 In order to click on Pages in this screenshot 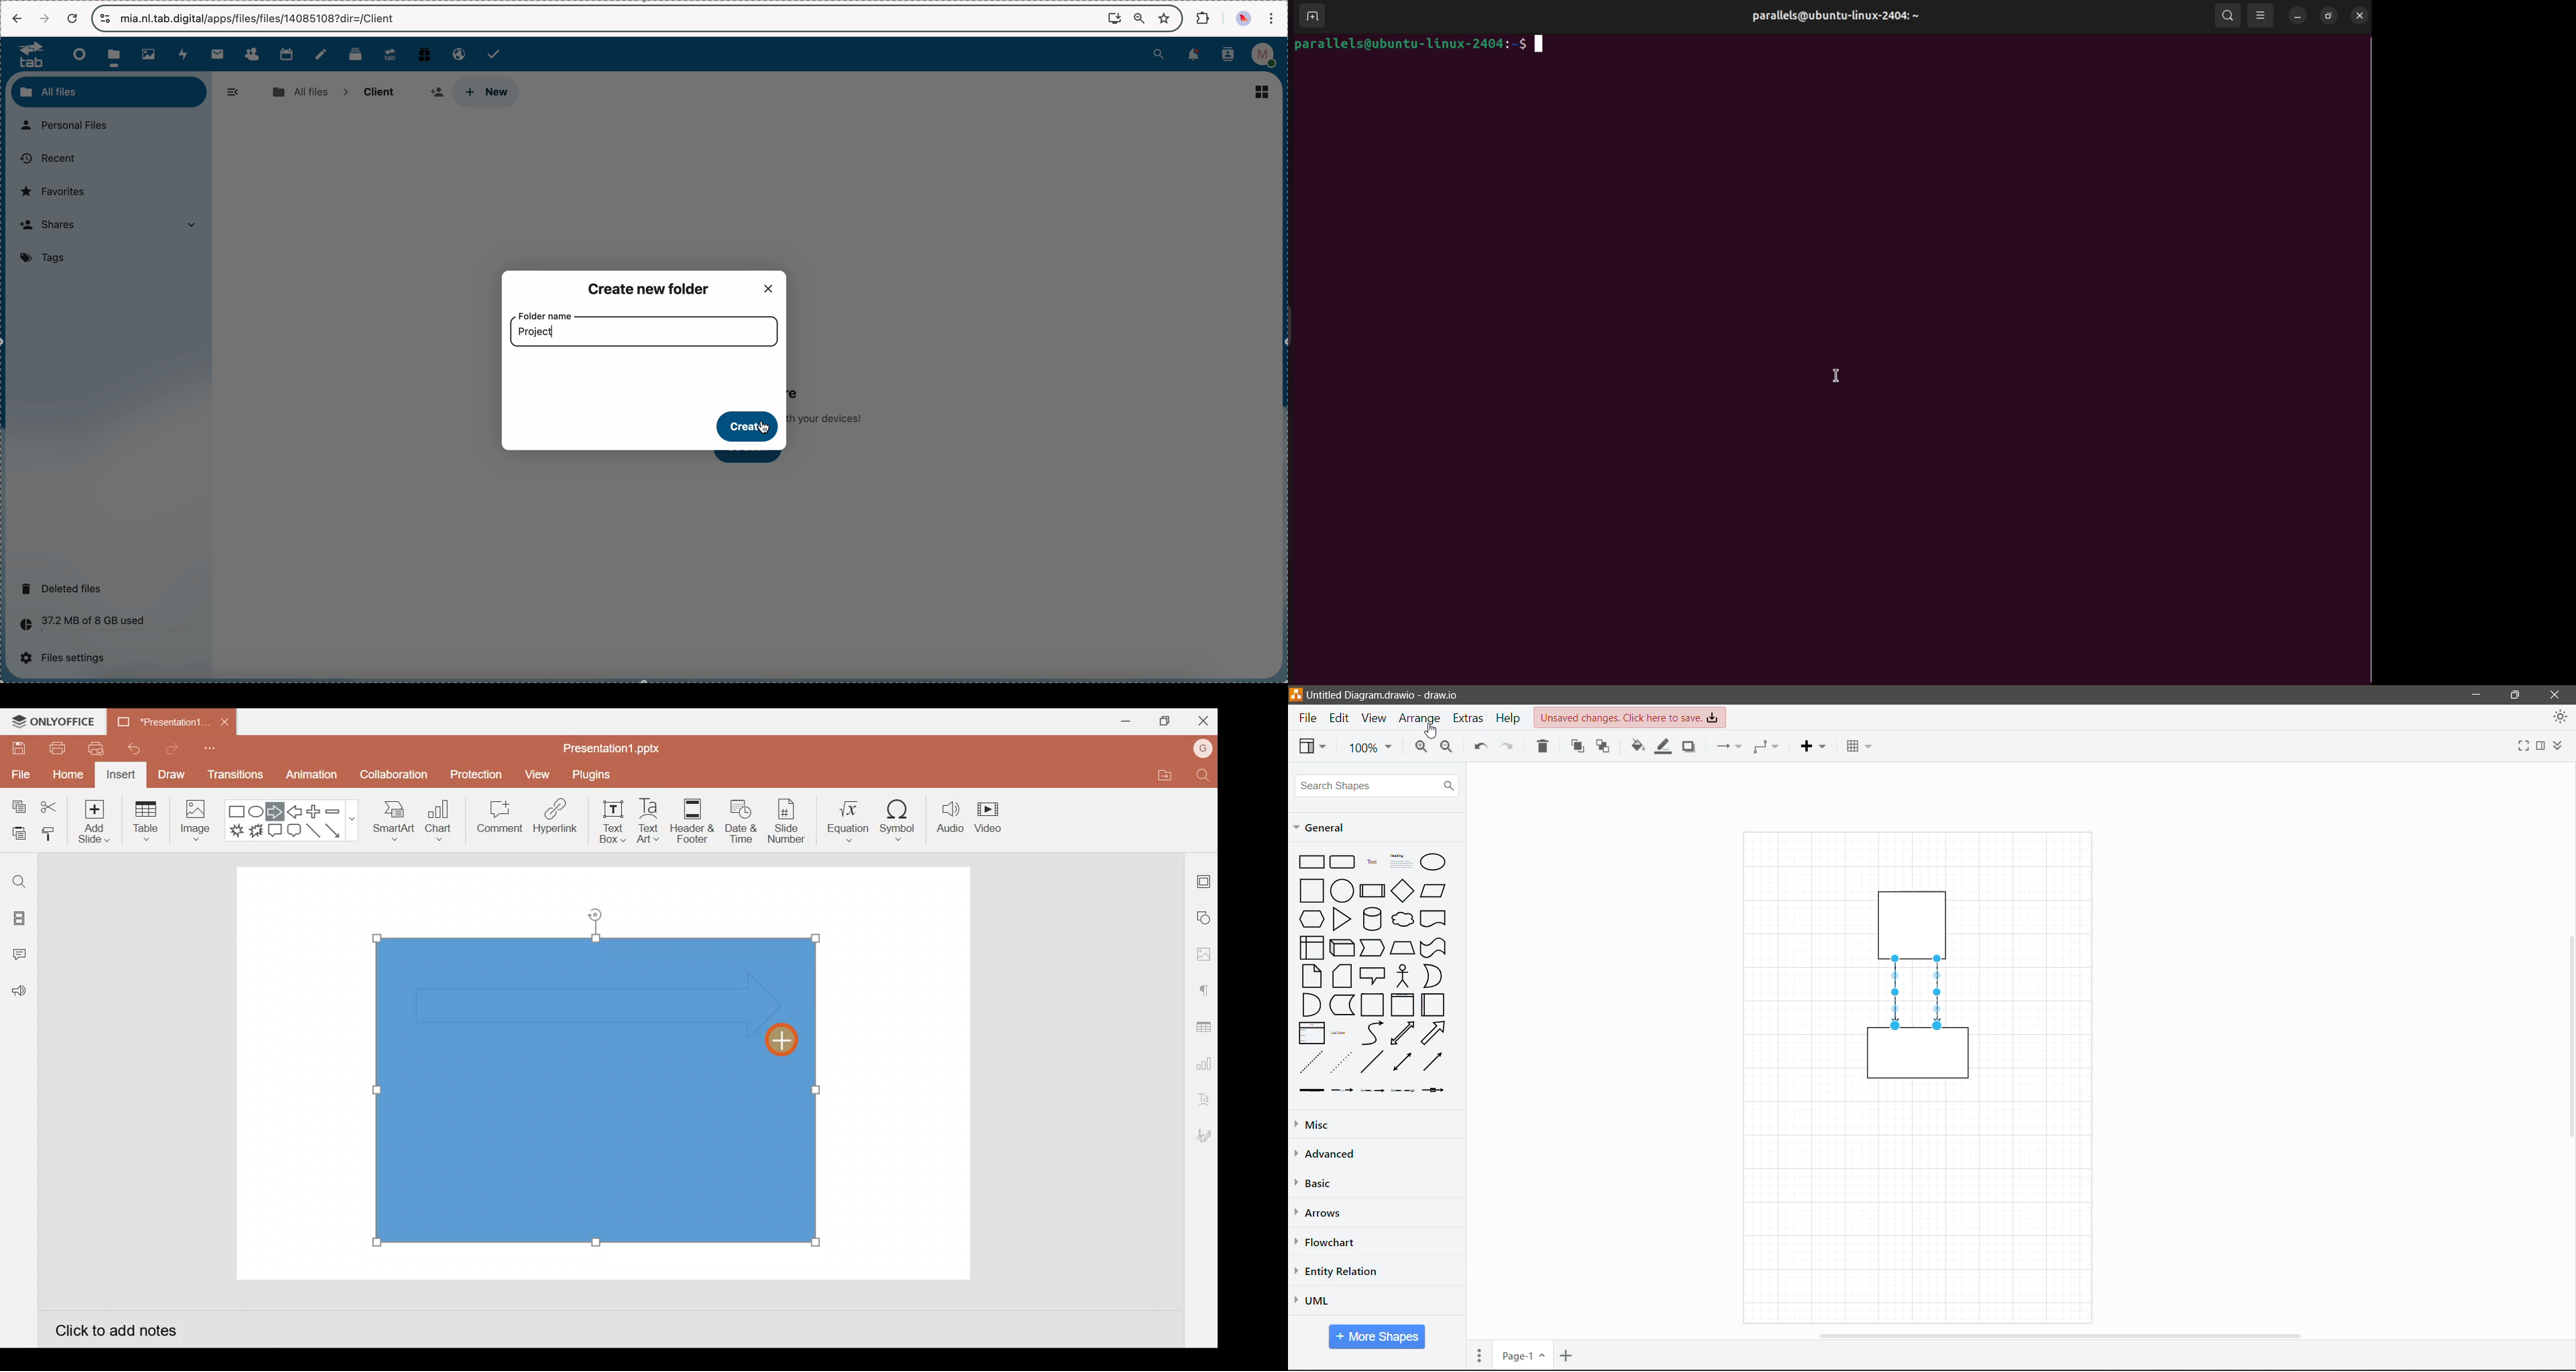, I will do `click(1479, 1355)`.